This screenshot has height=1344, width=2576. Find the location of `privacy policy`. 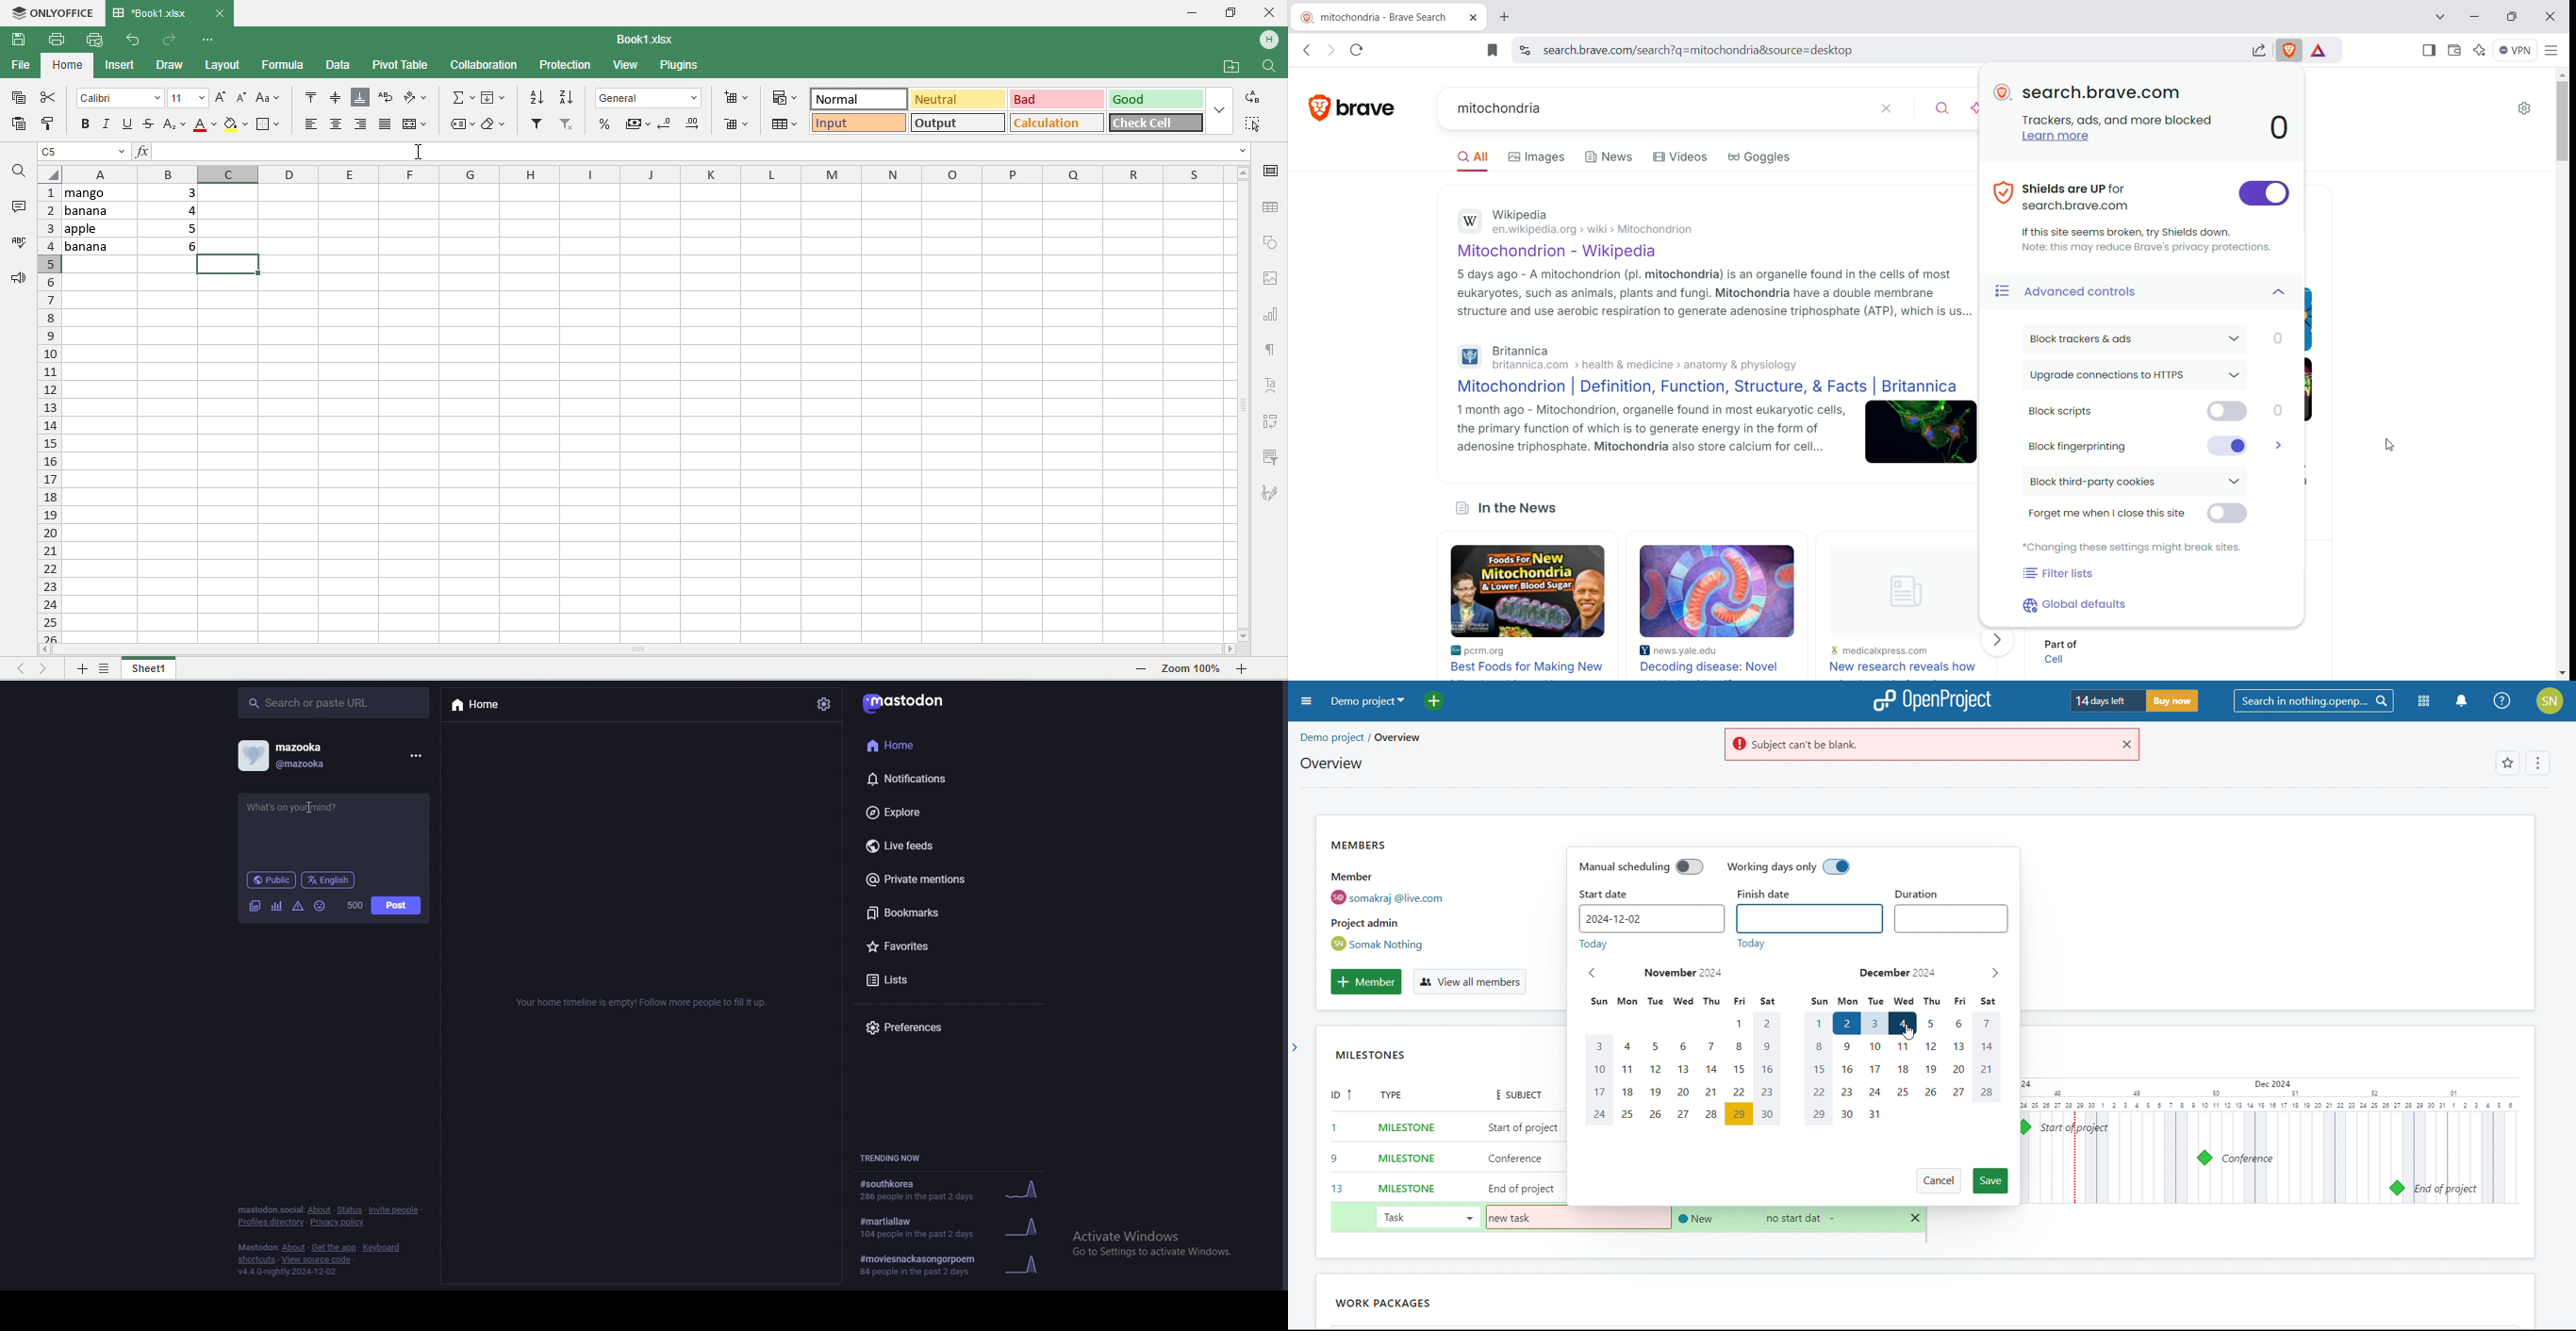

privacy policy is located at coordinates (336, 1222).